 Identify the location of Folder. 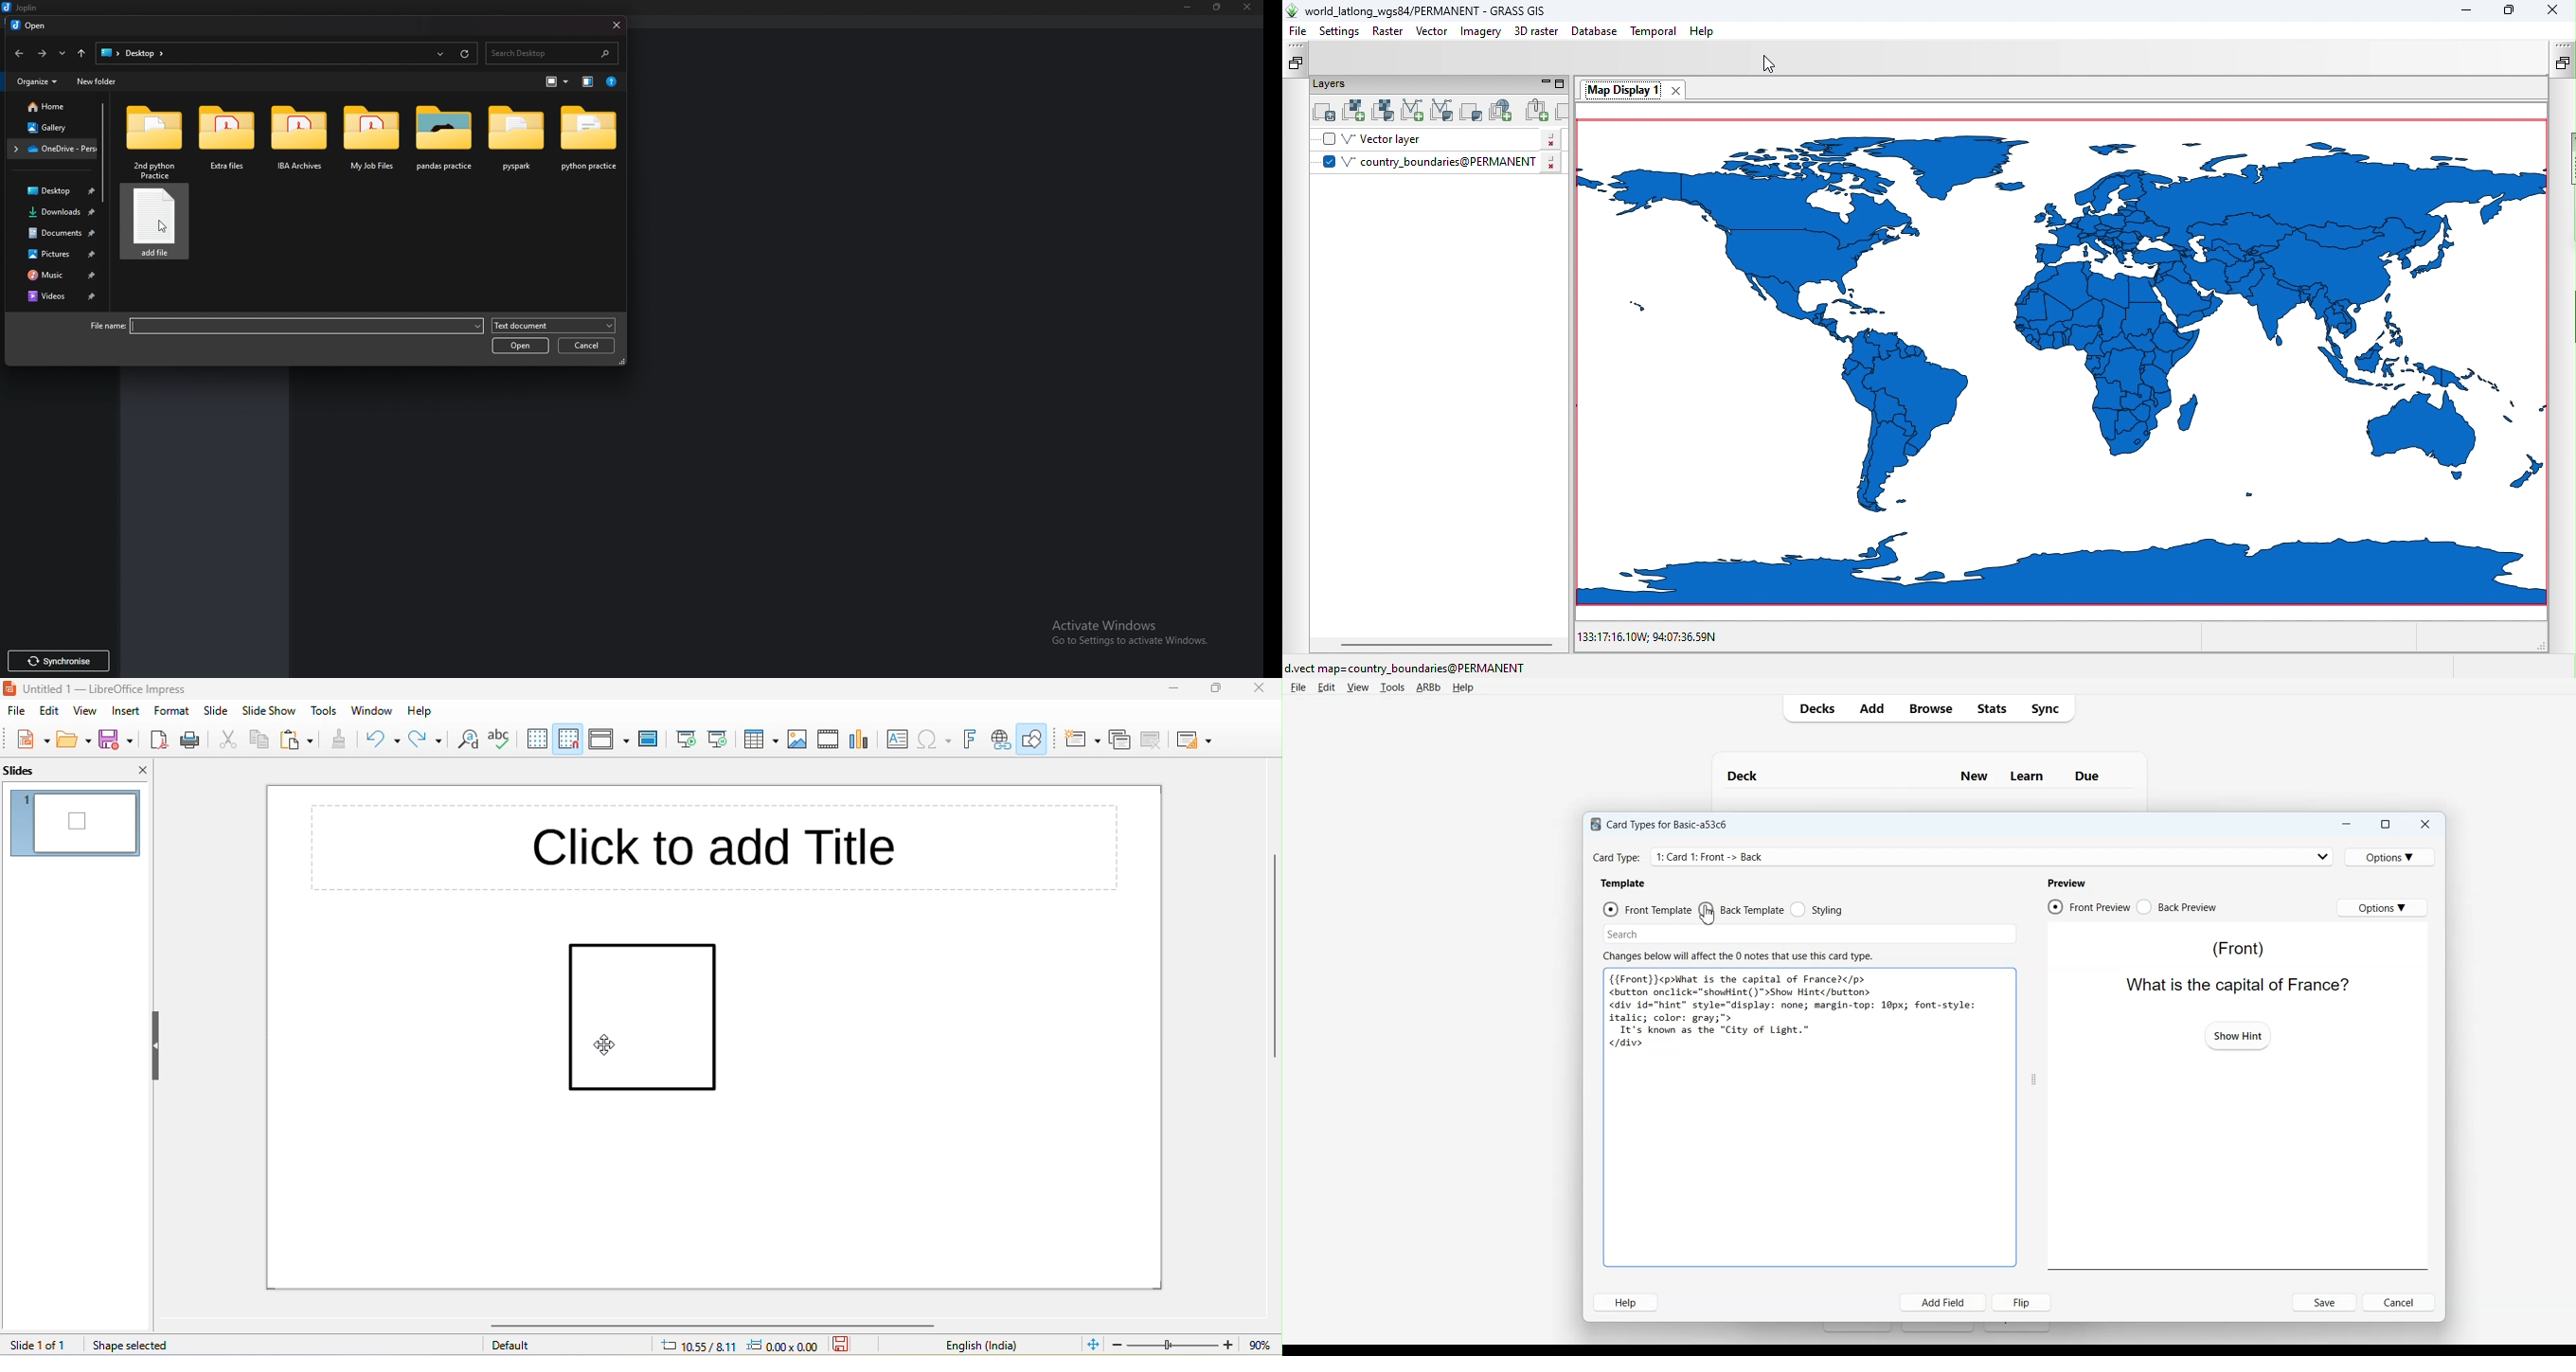
(587, 141).